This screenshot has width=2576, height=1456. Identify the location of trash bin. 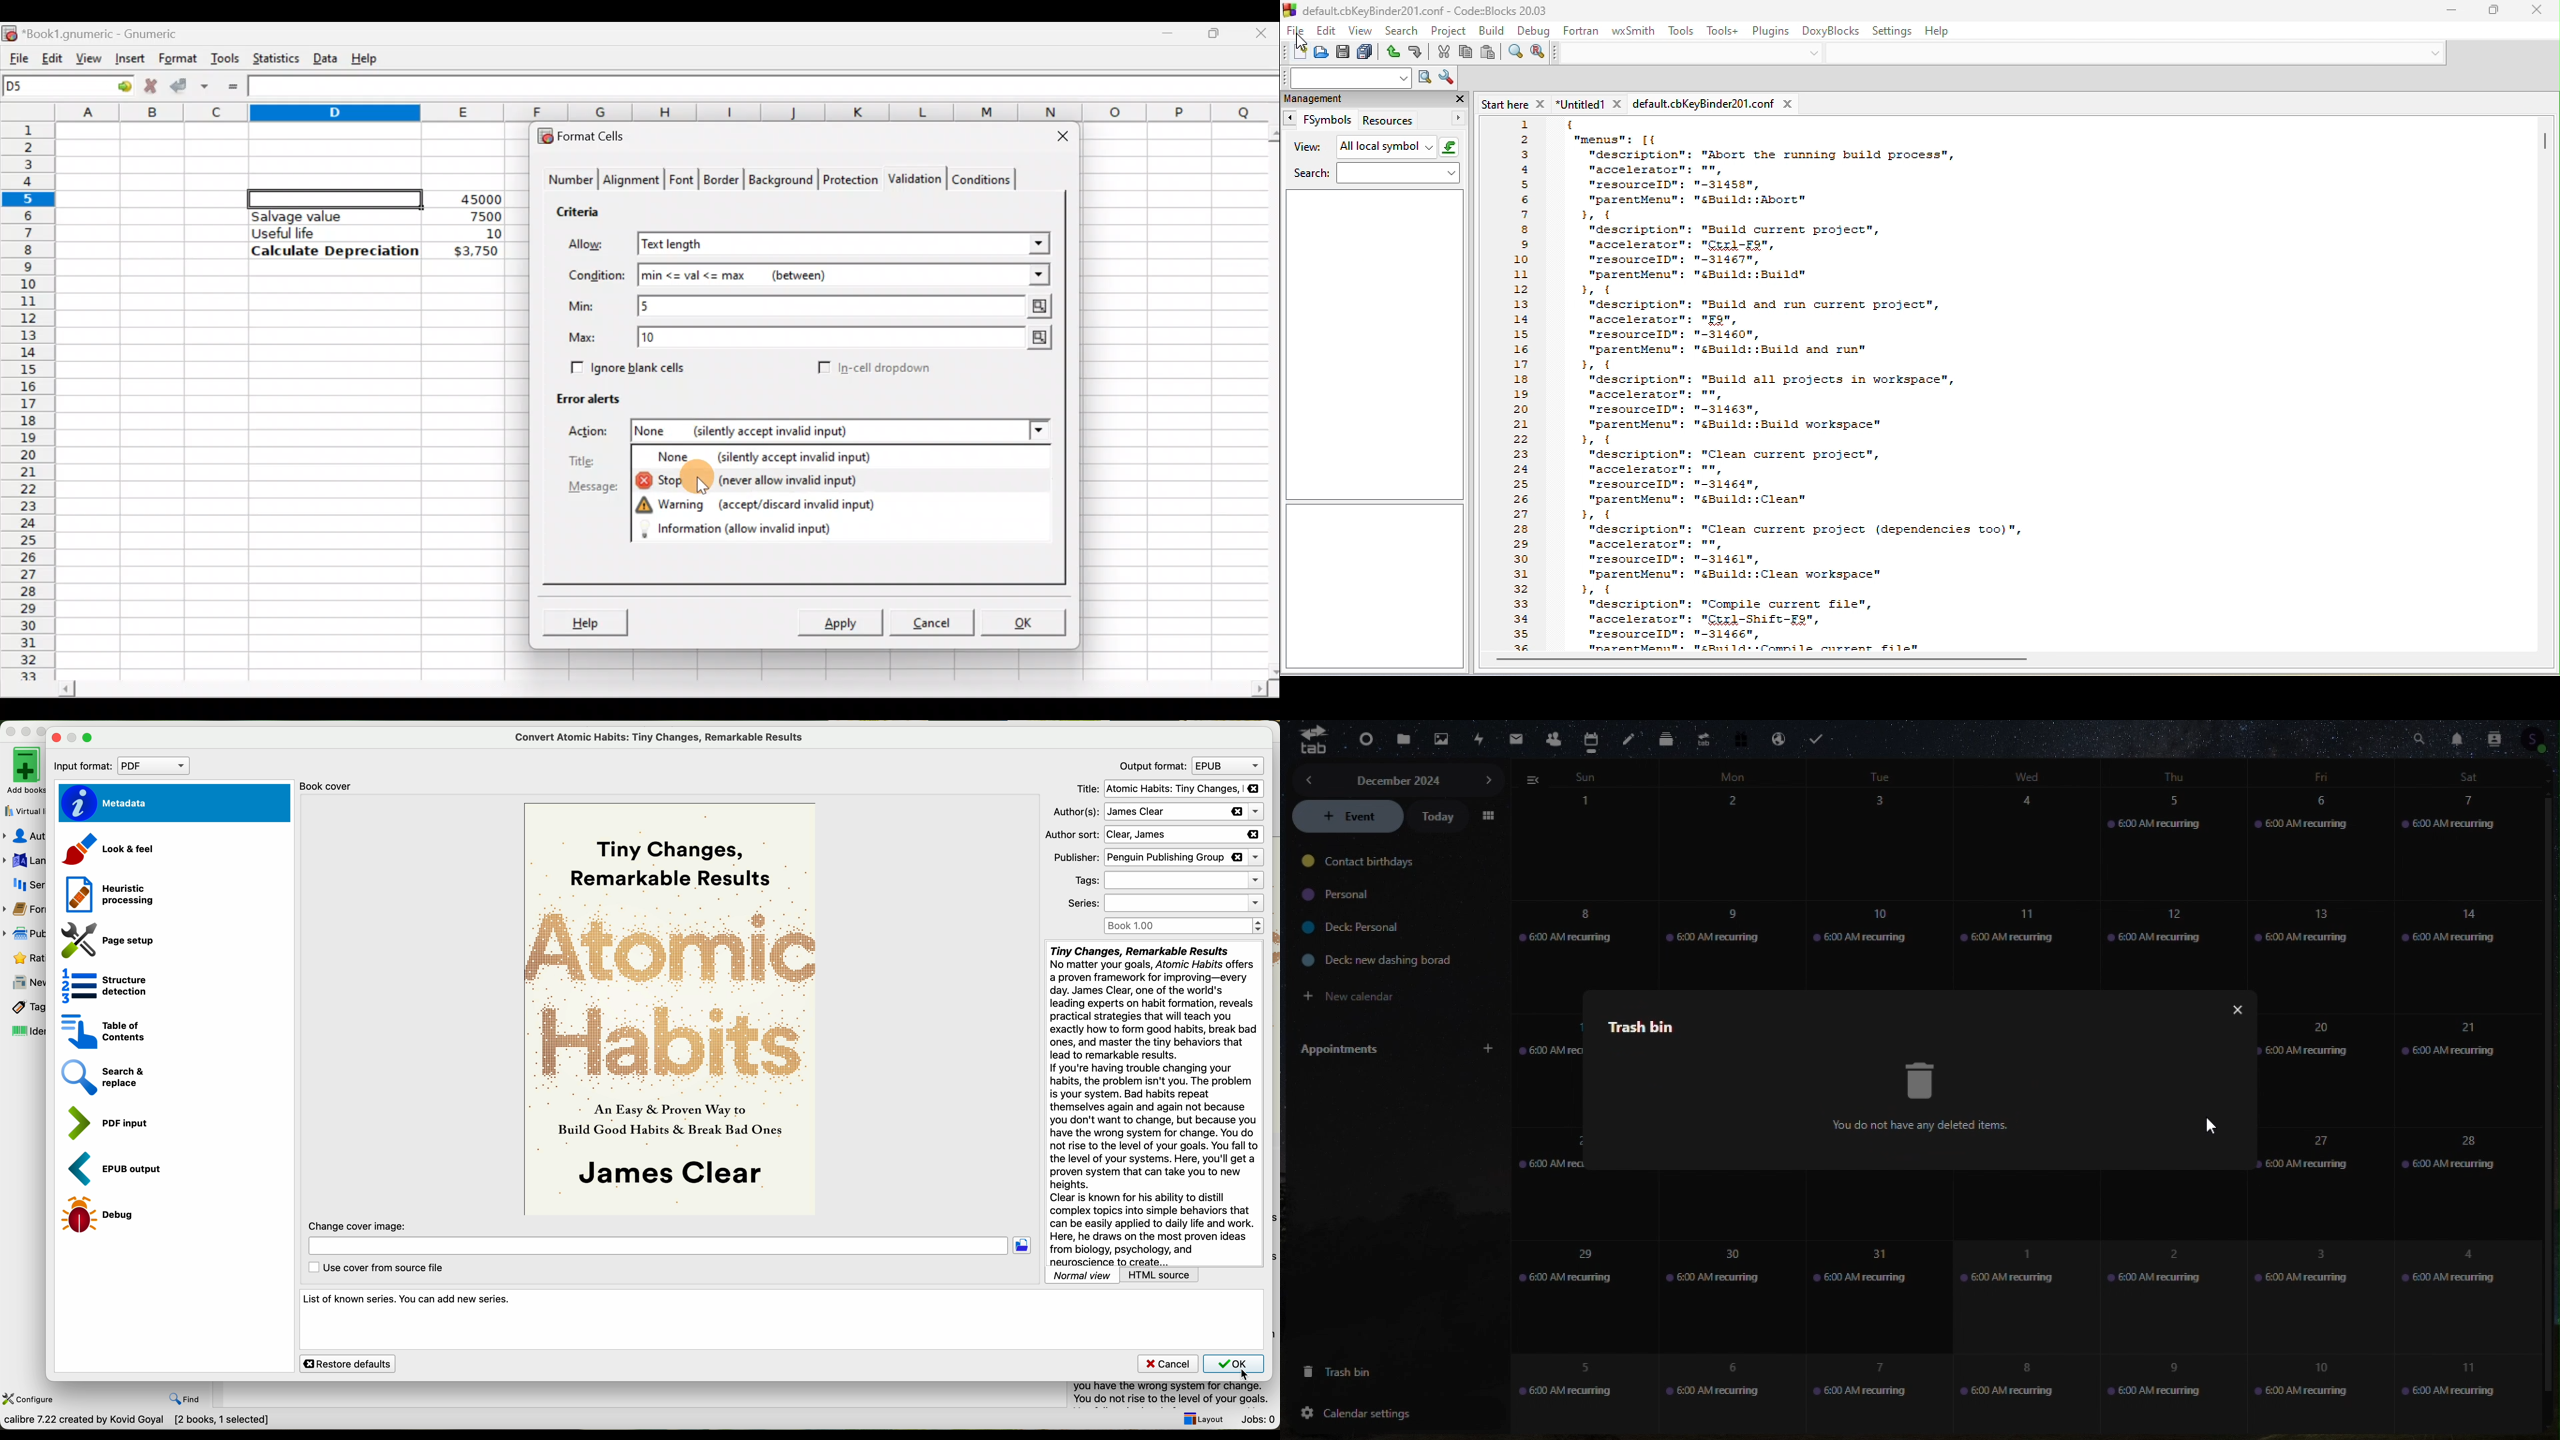
(1360, 1371).